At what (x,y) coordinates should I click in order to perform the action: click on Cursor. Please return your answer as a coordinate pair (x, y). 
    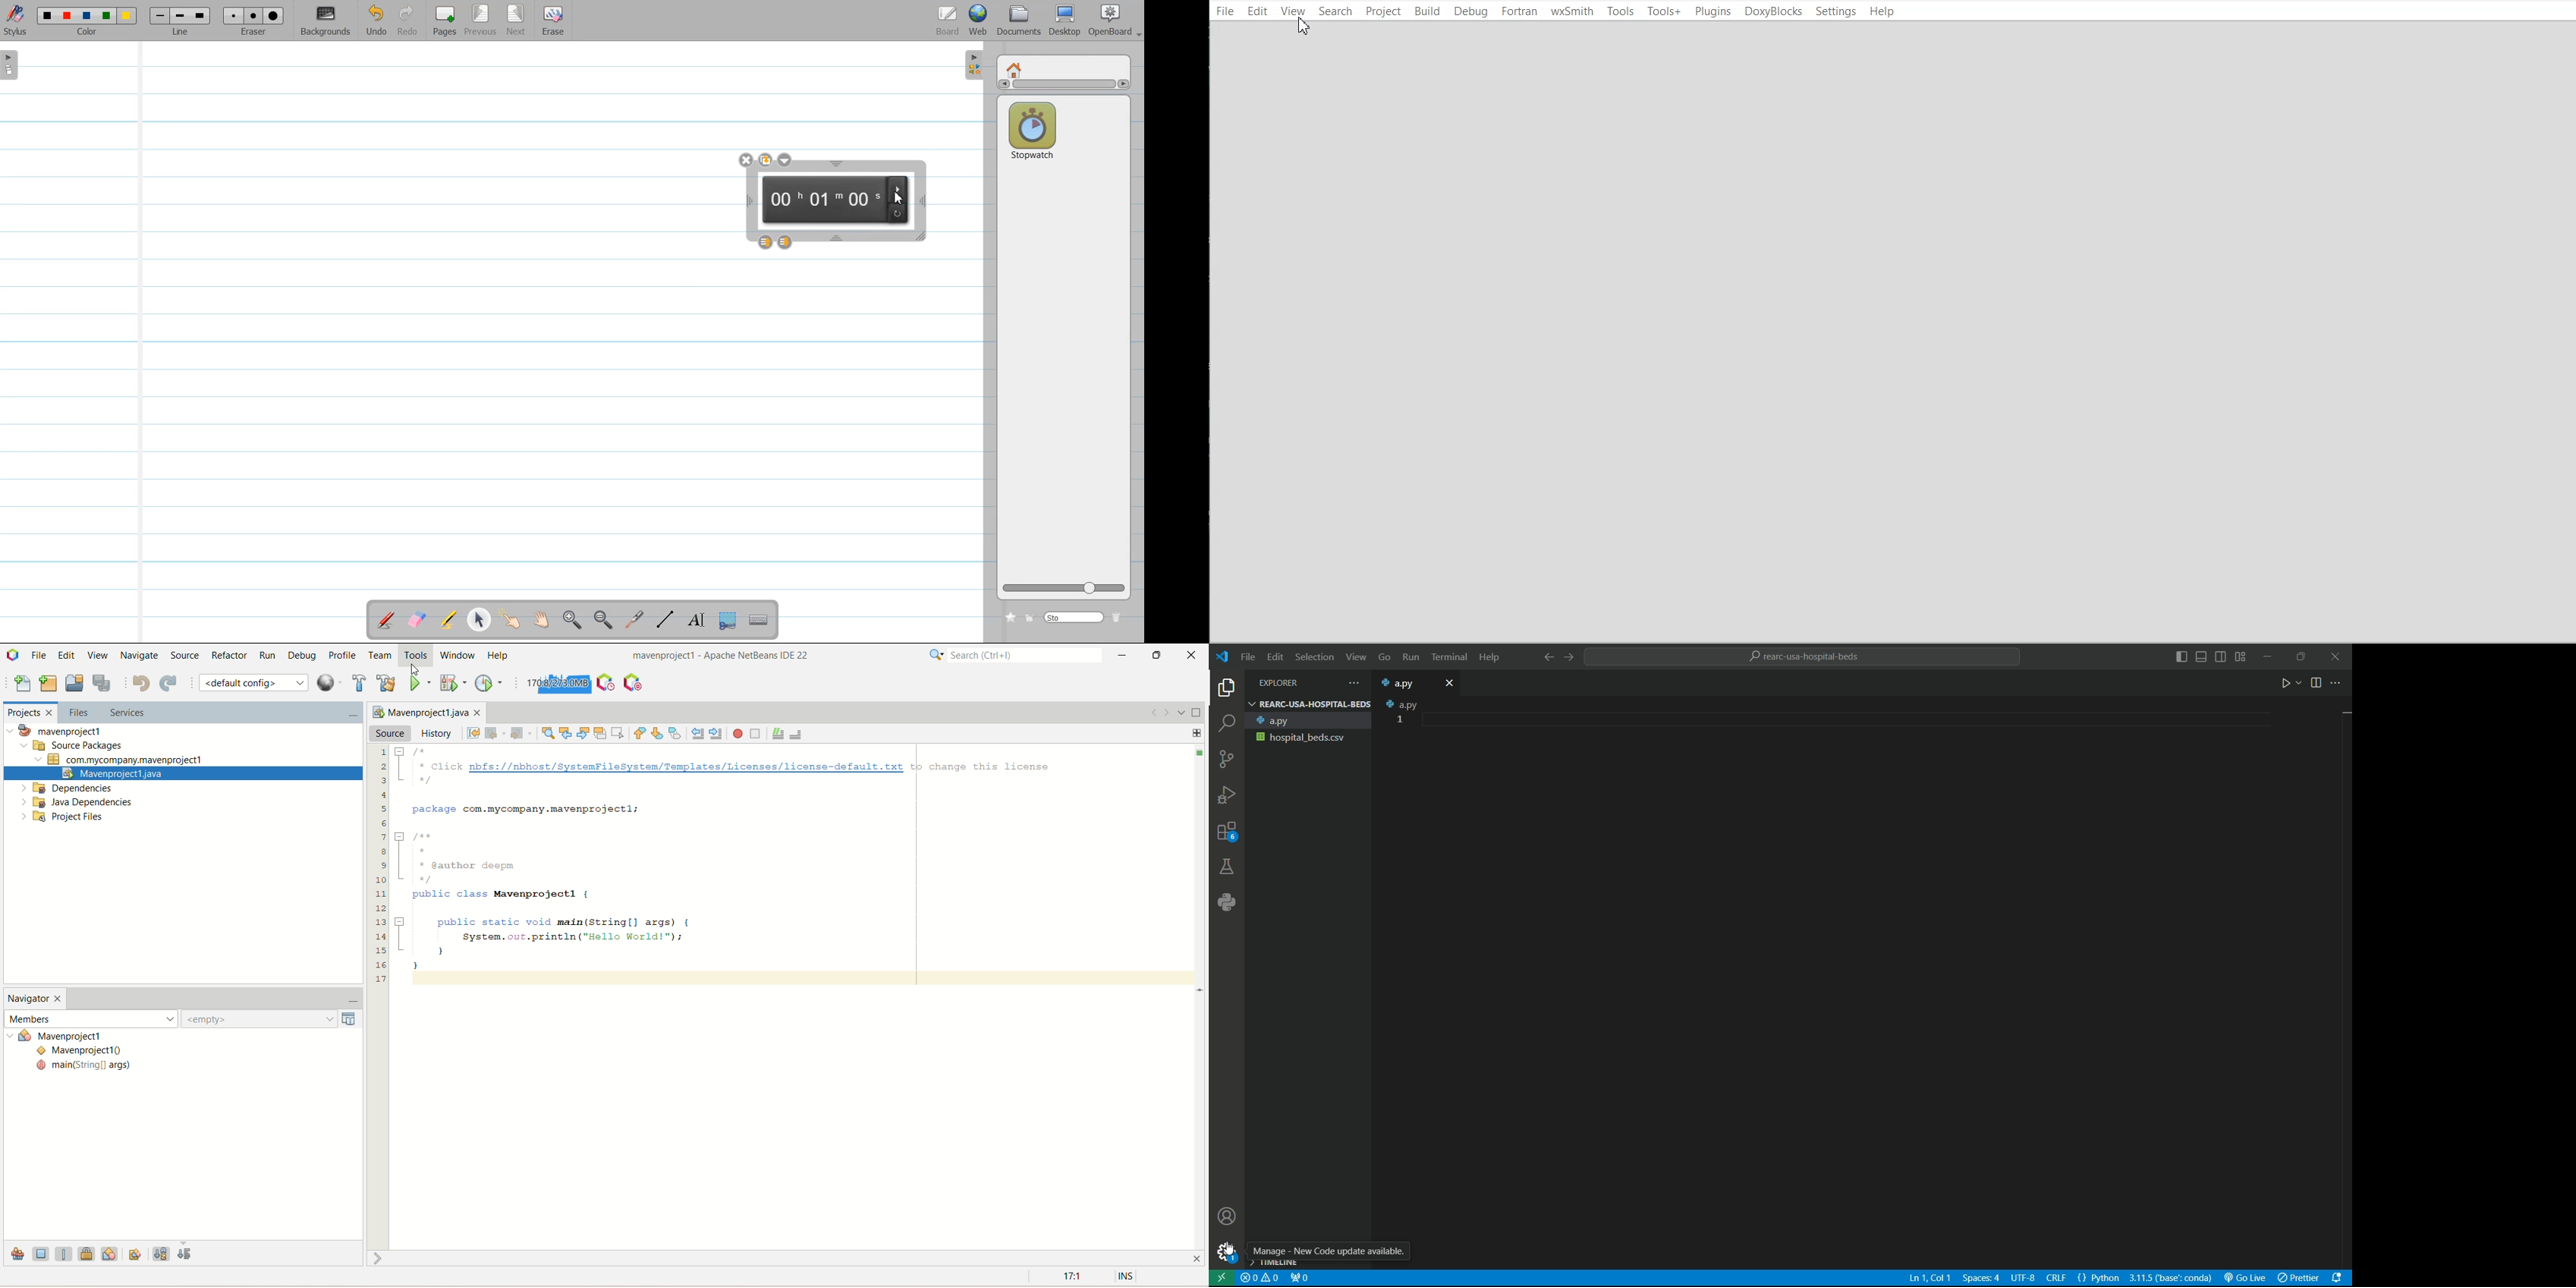
    Looking at the image, I should click on (1303, 26).